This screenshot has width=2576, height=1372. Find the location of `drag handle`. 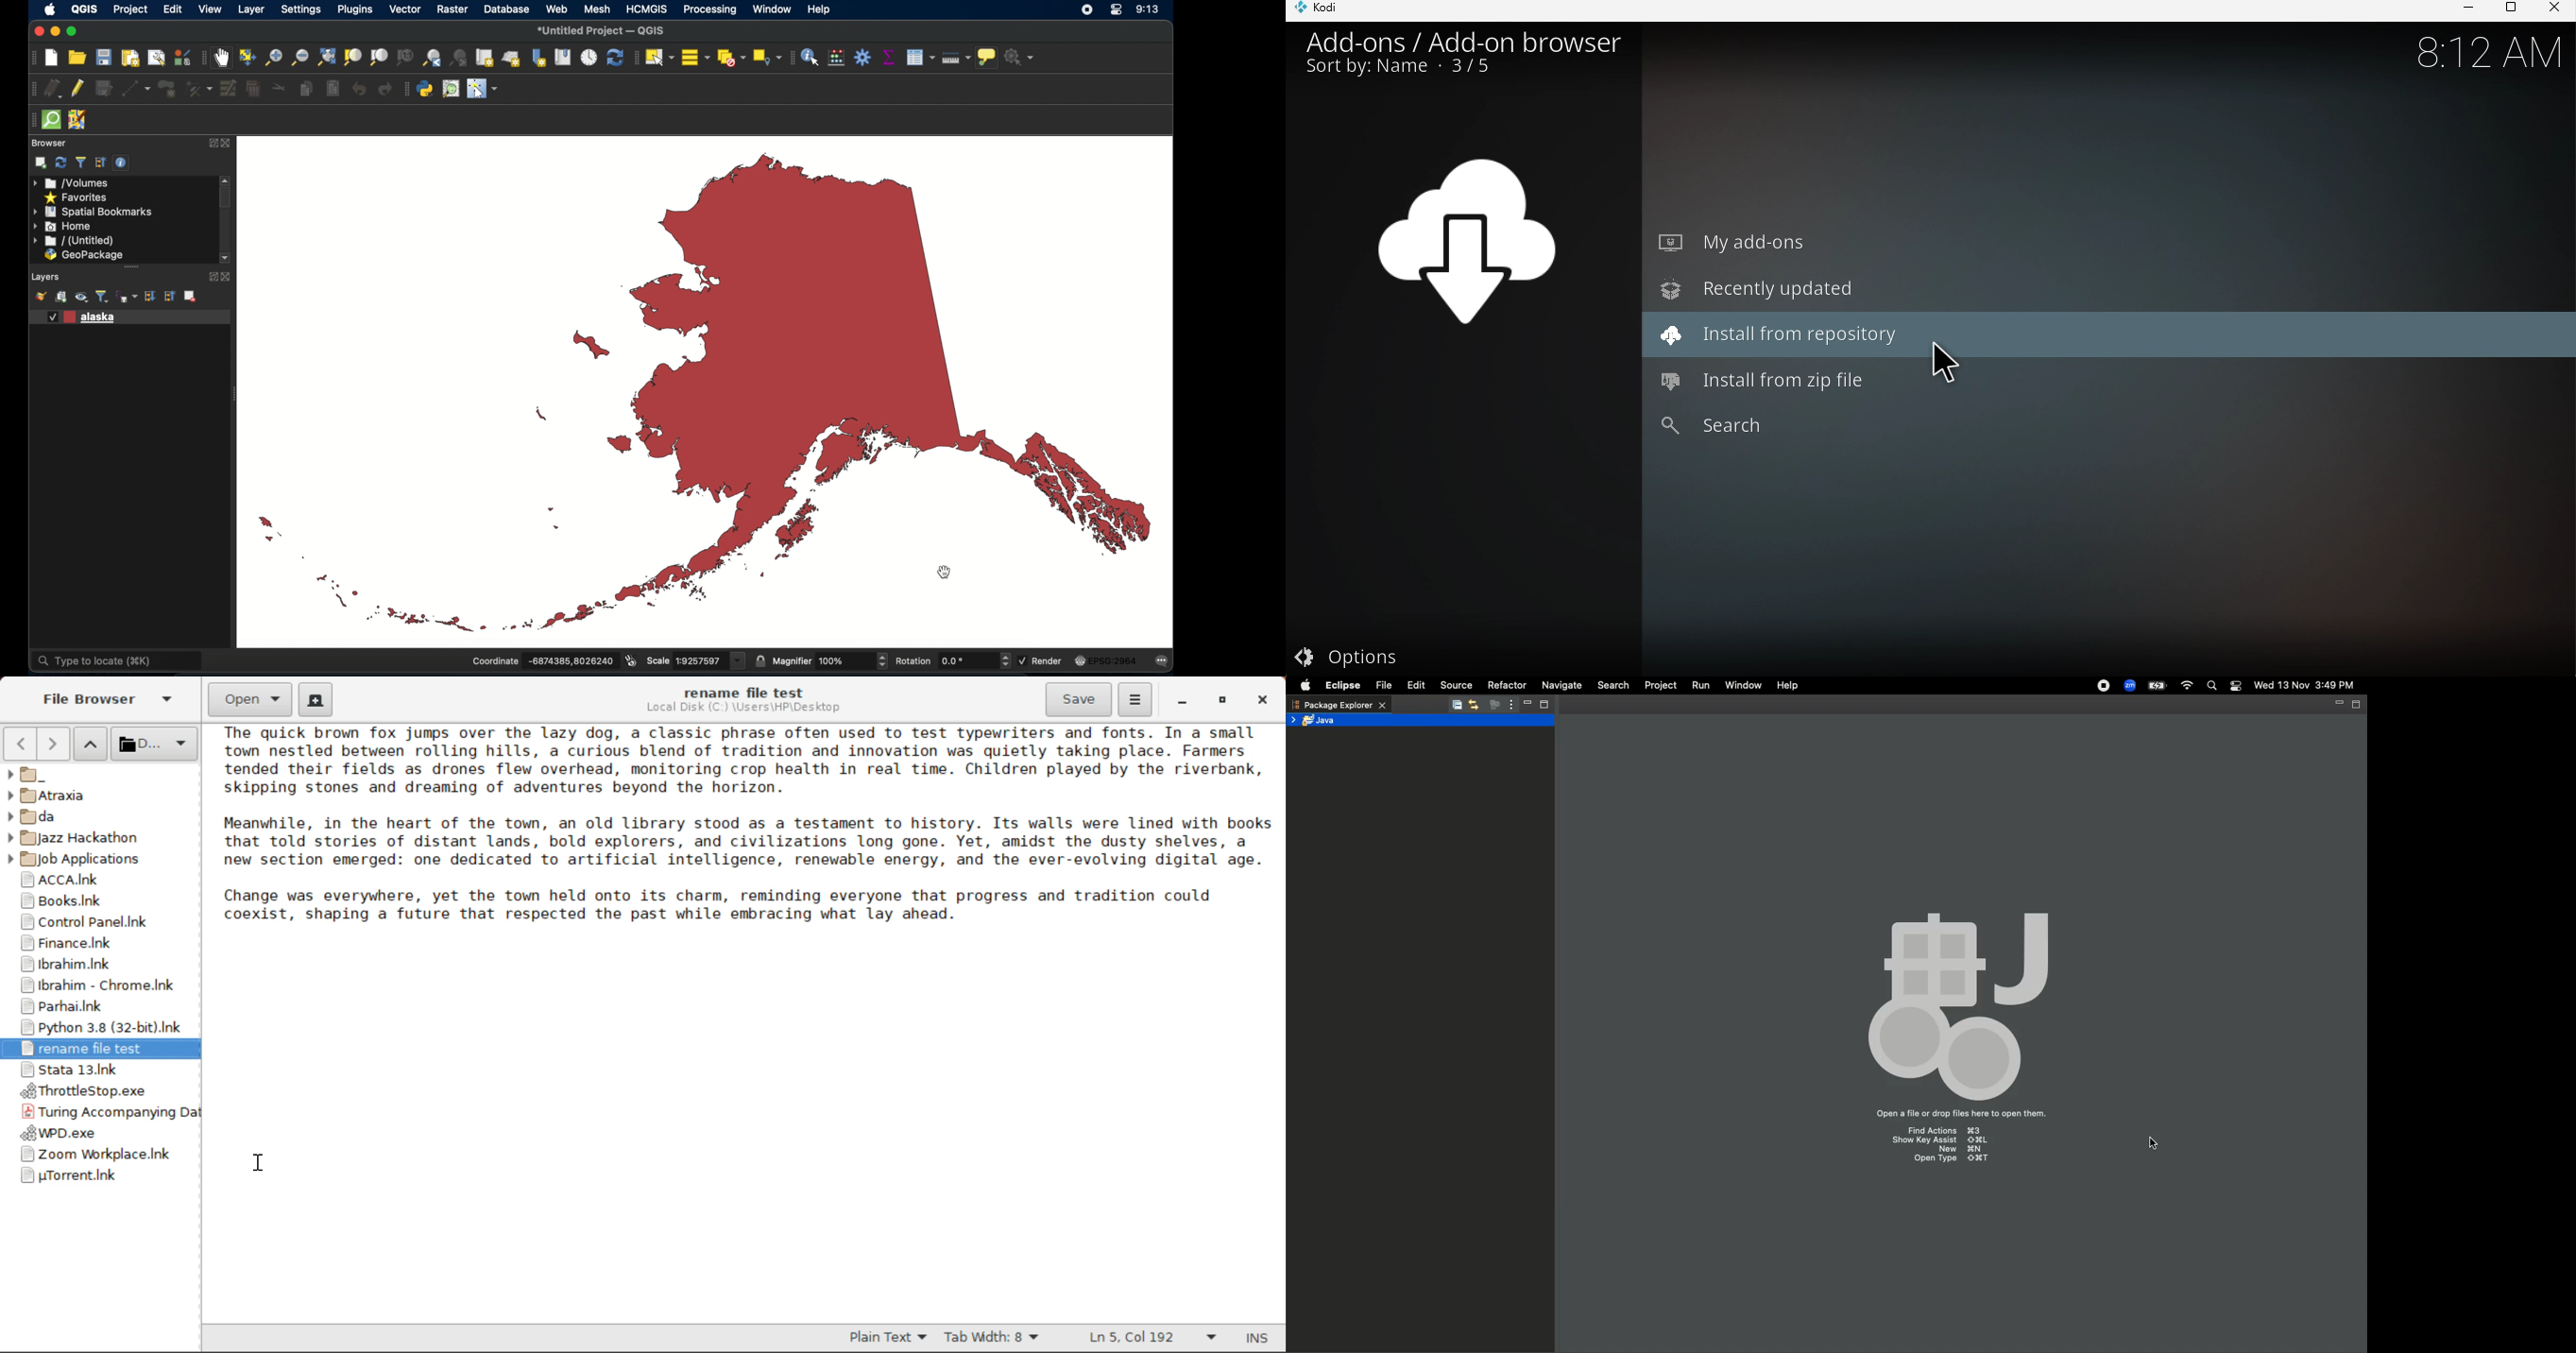

drag handle is located at coordinates (30, 120).